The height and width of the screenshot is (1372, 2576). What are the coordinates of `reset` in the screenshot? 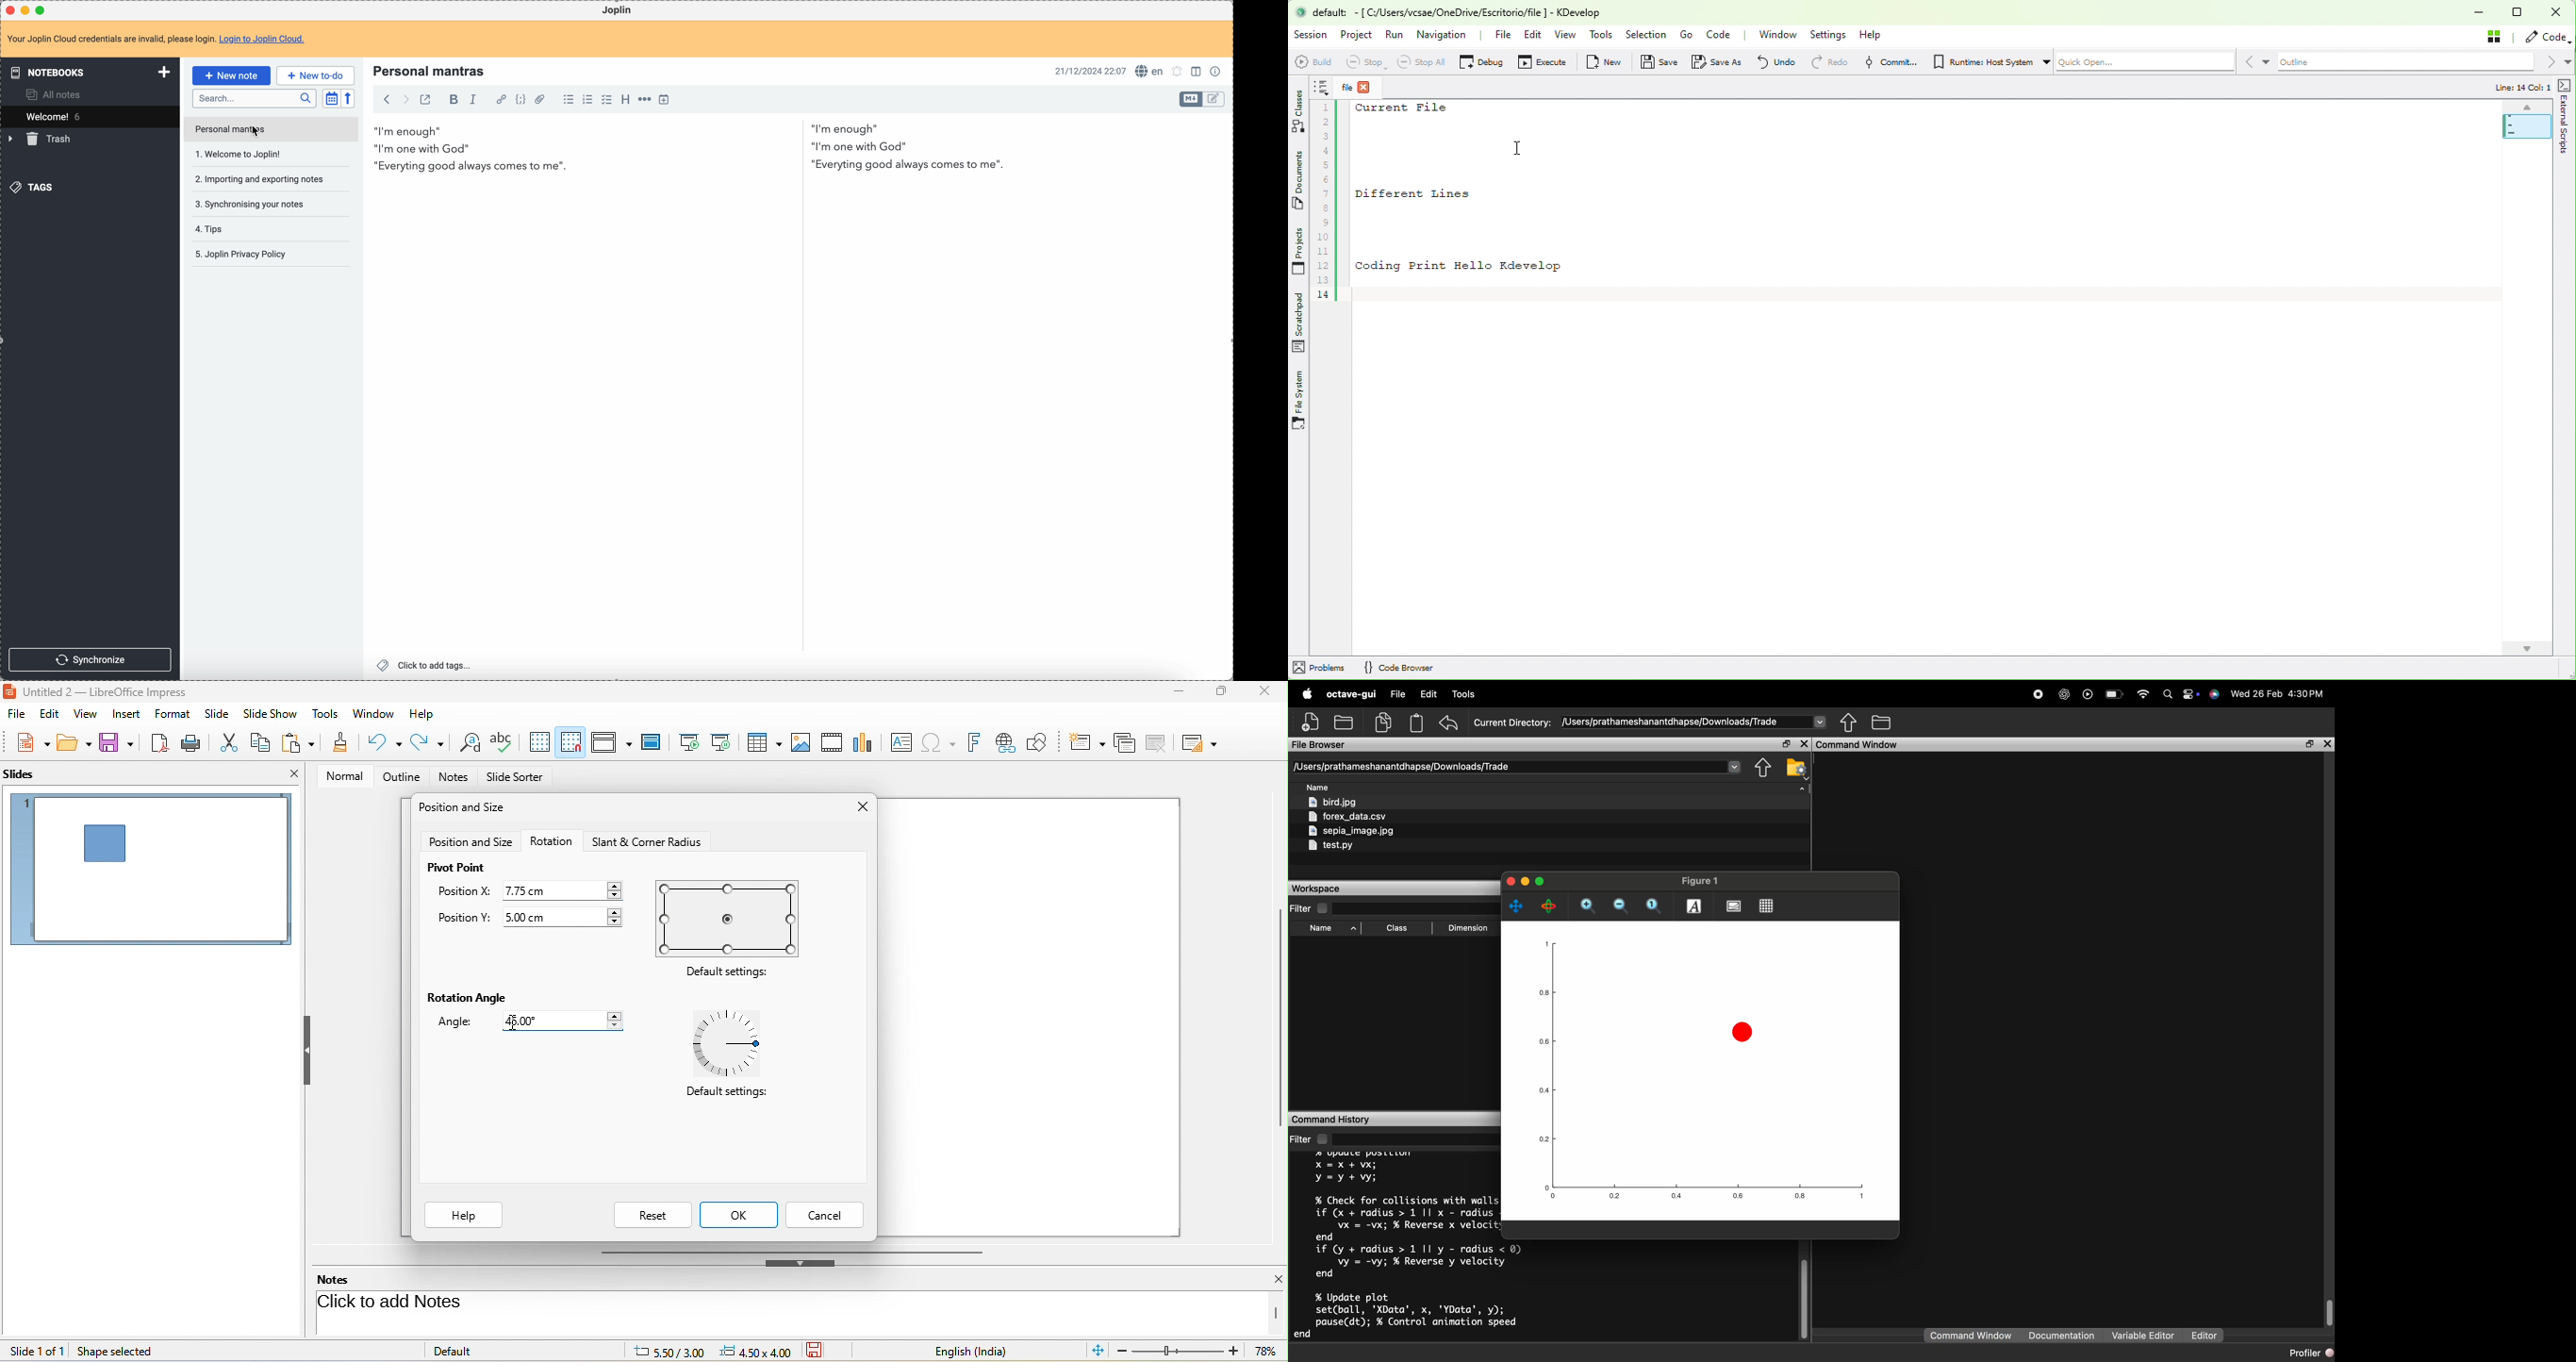 It's located at (652, 1215).